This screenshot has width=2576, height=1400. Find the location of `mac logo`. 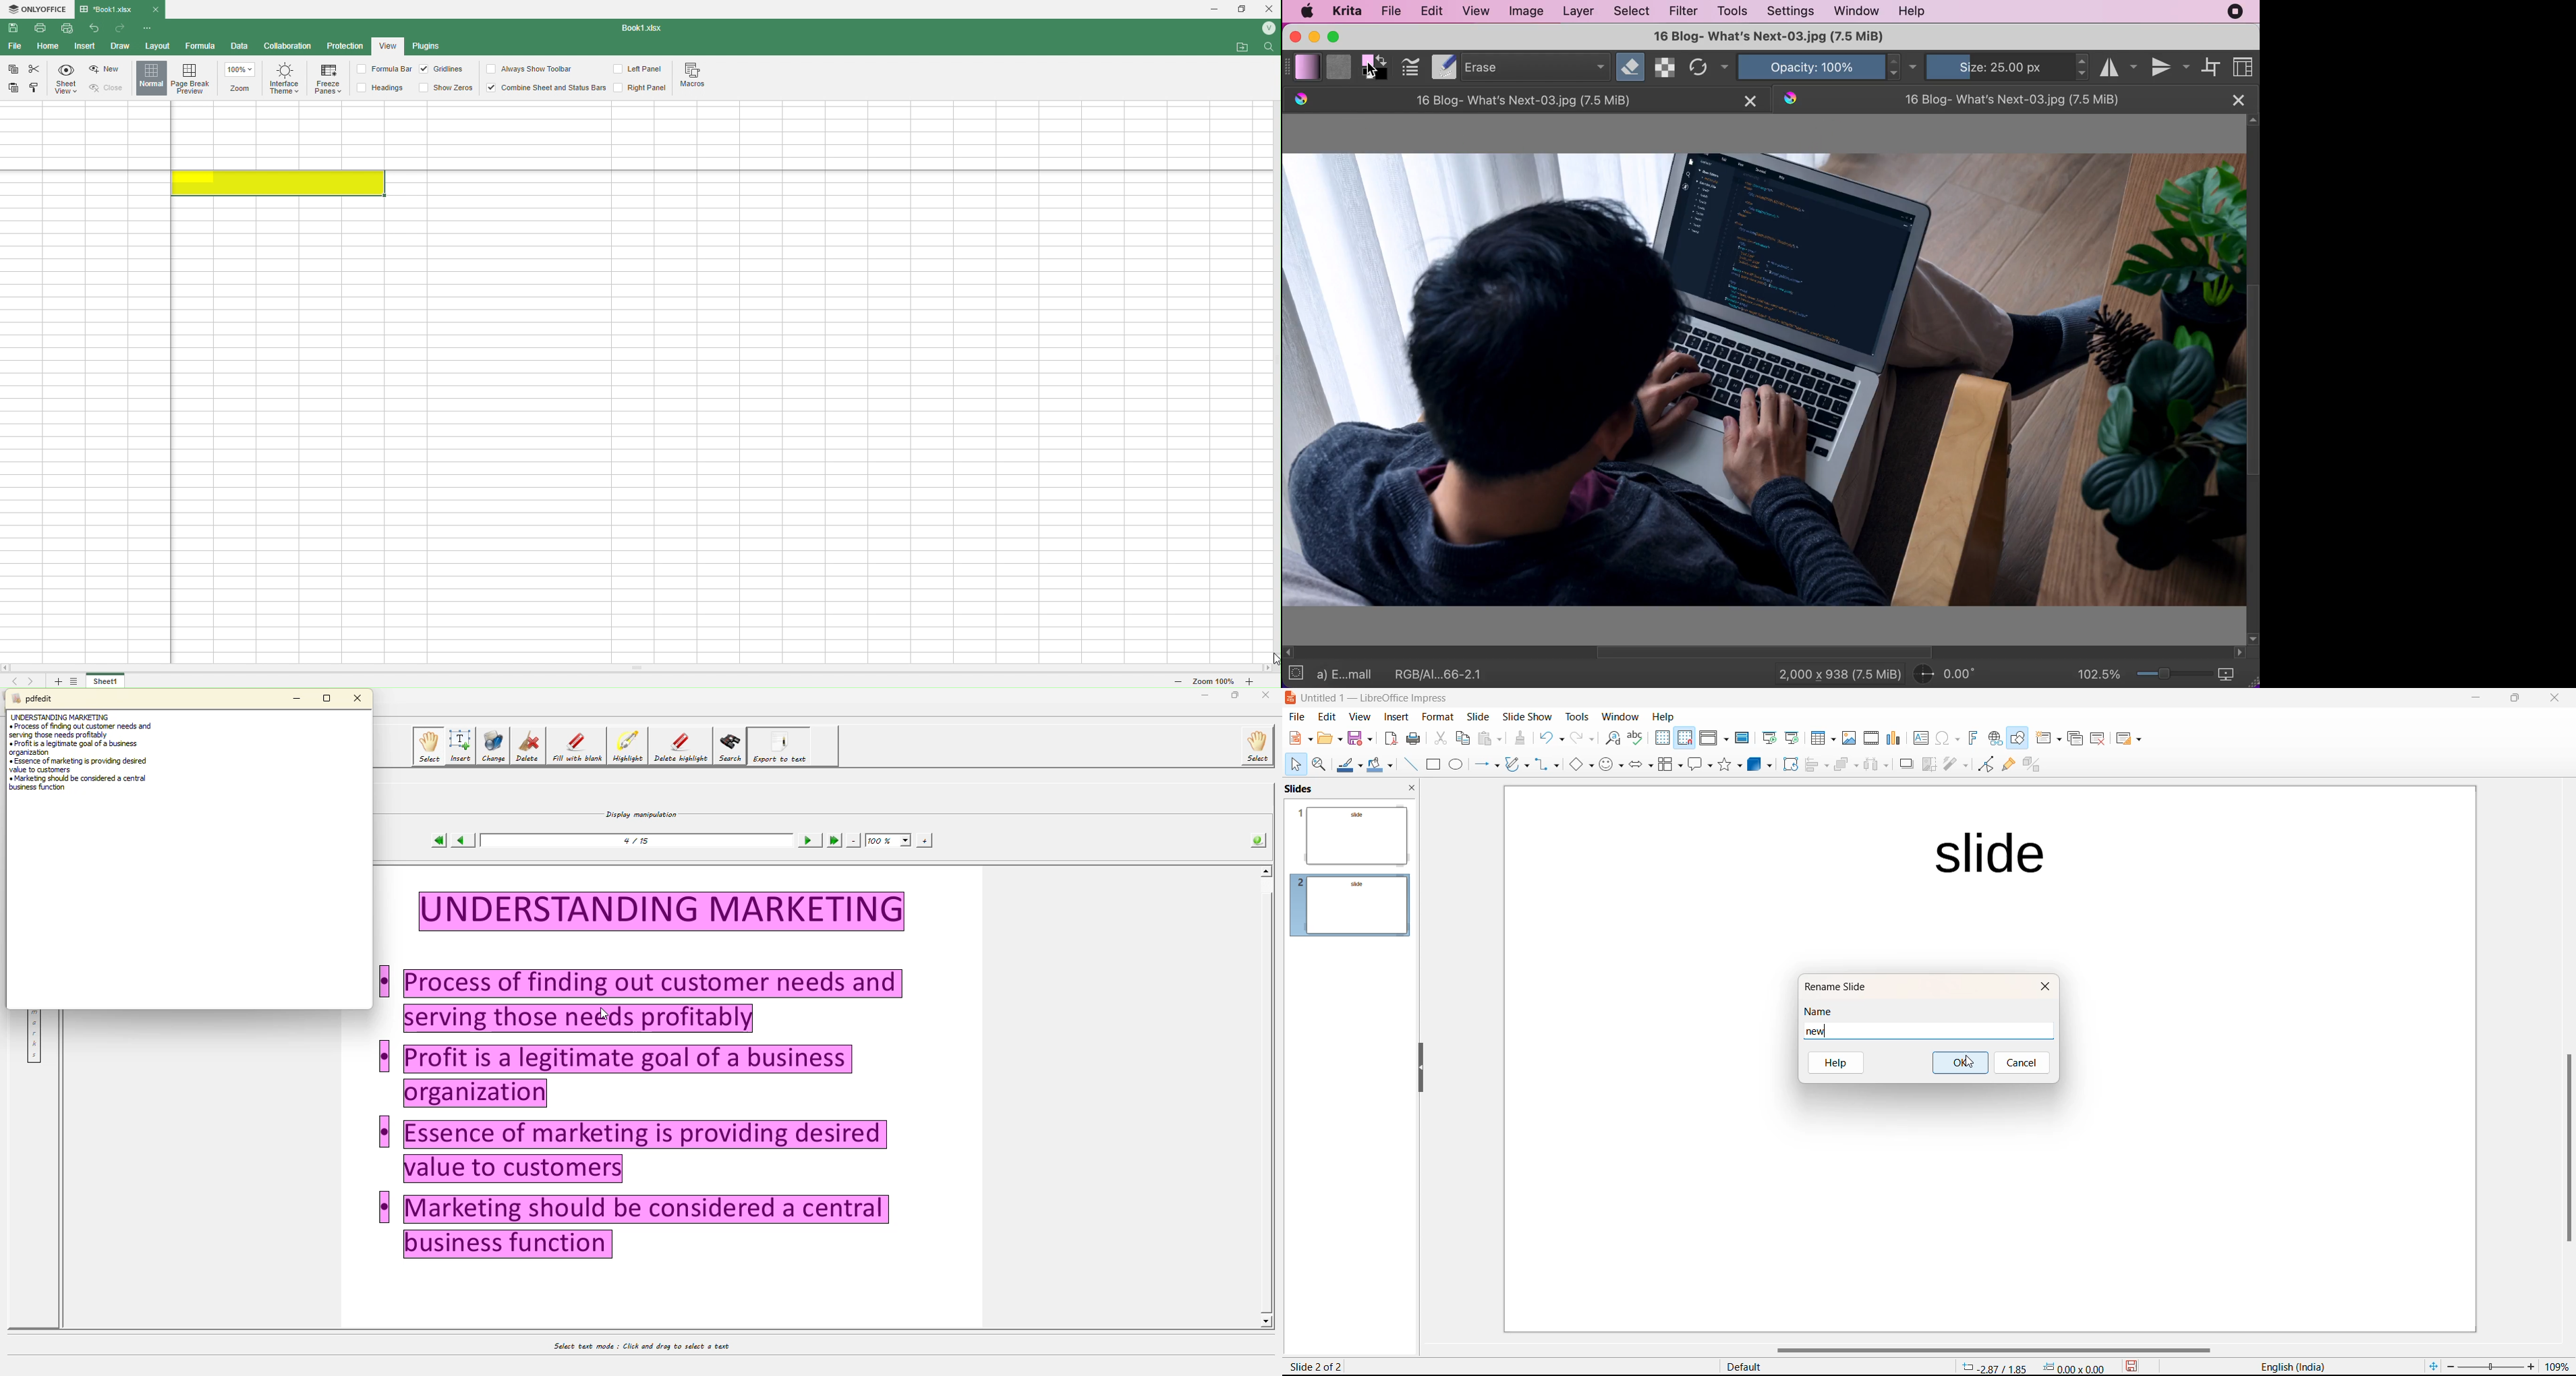

mac logo is located at coordinates (1307, 11).